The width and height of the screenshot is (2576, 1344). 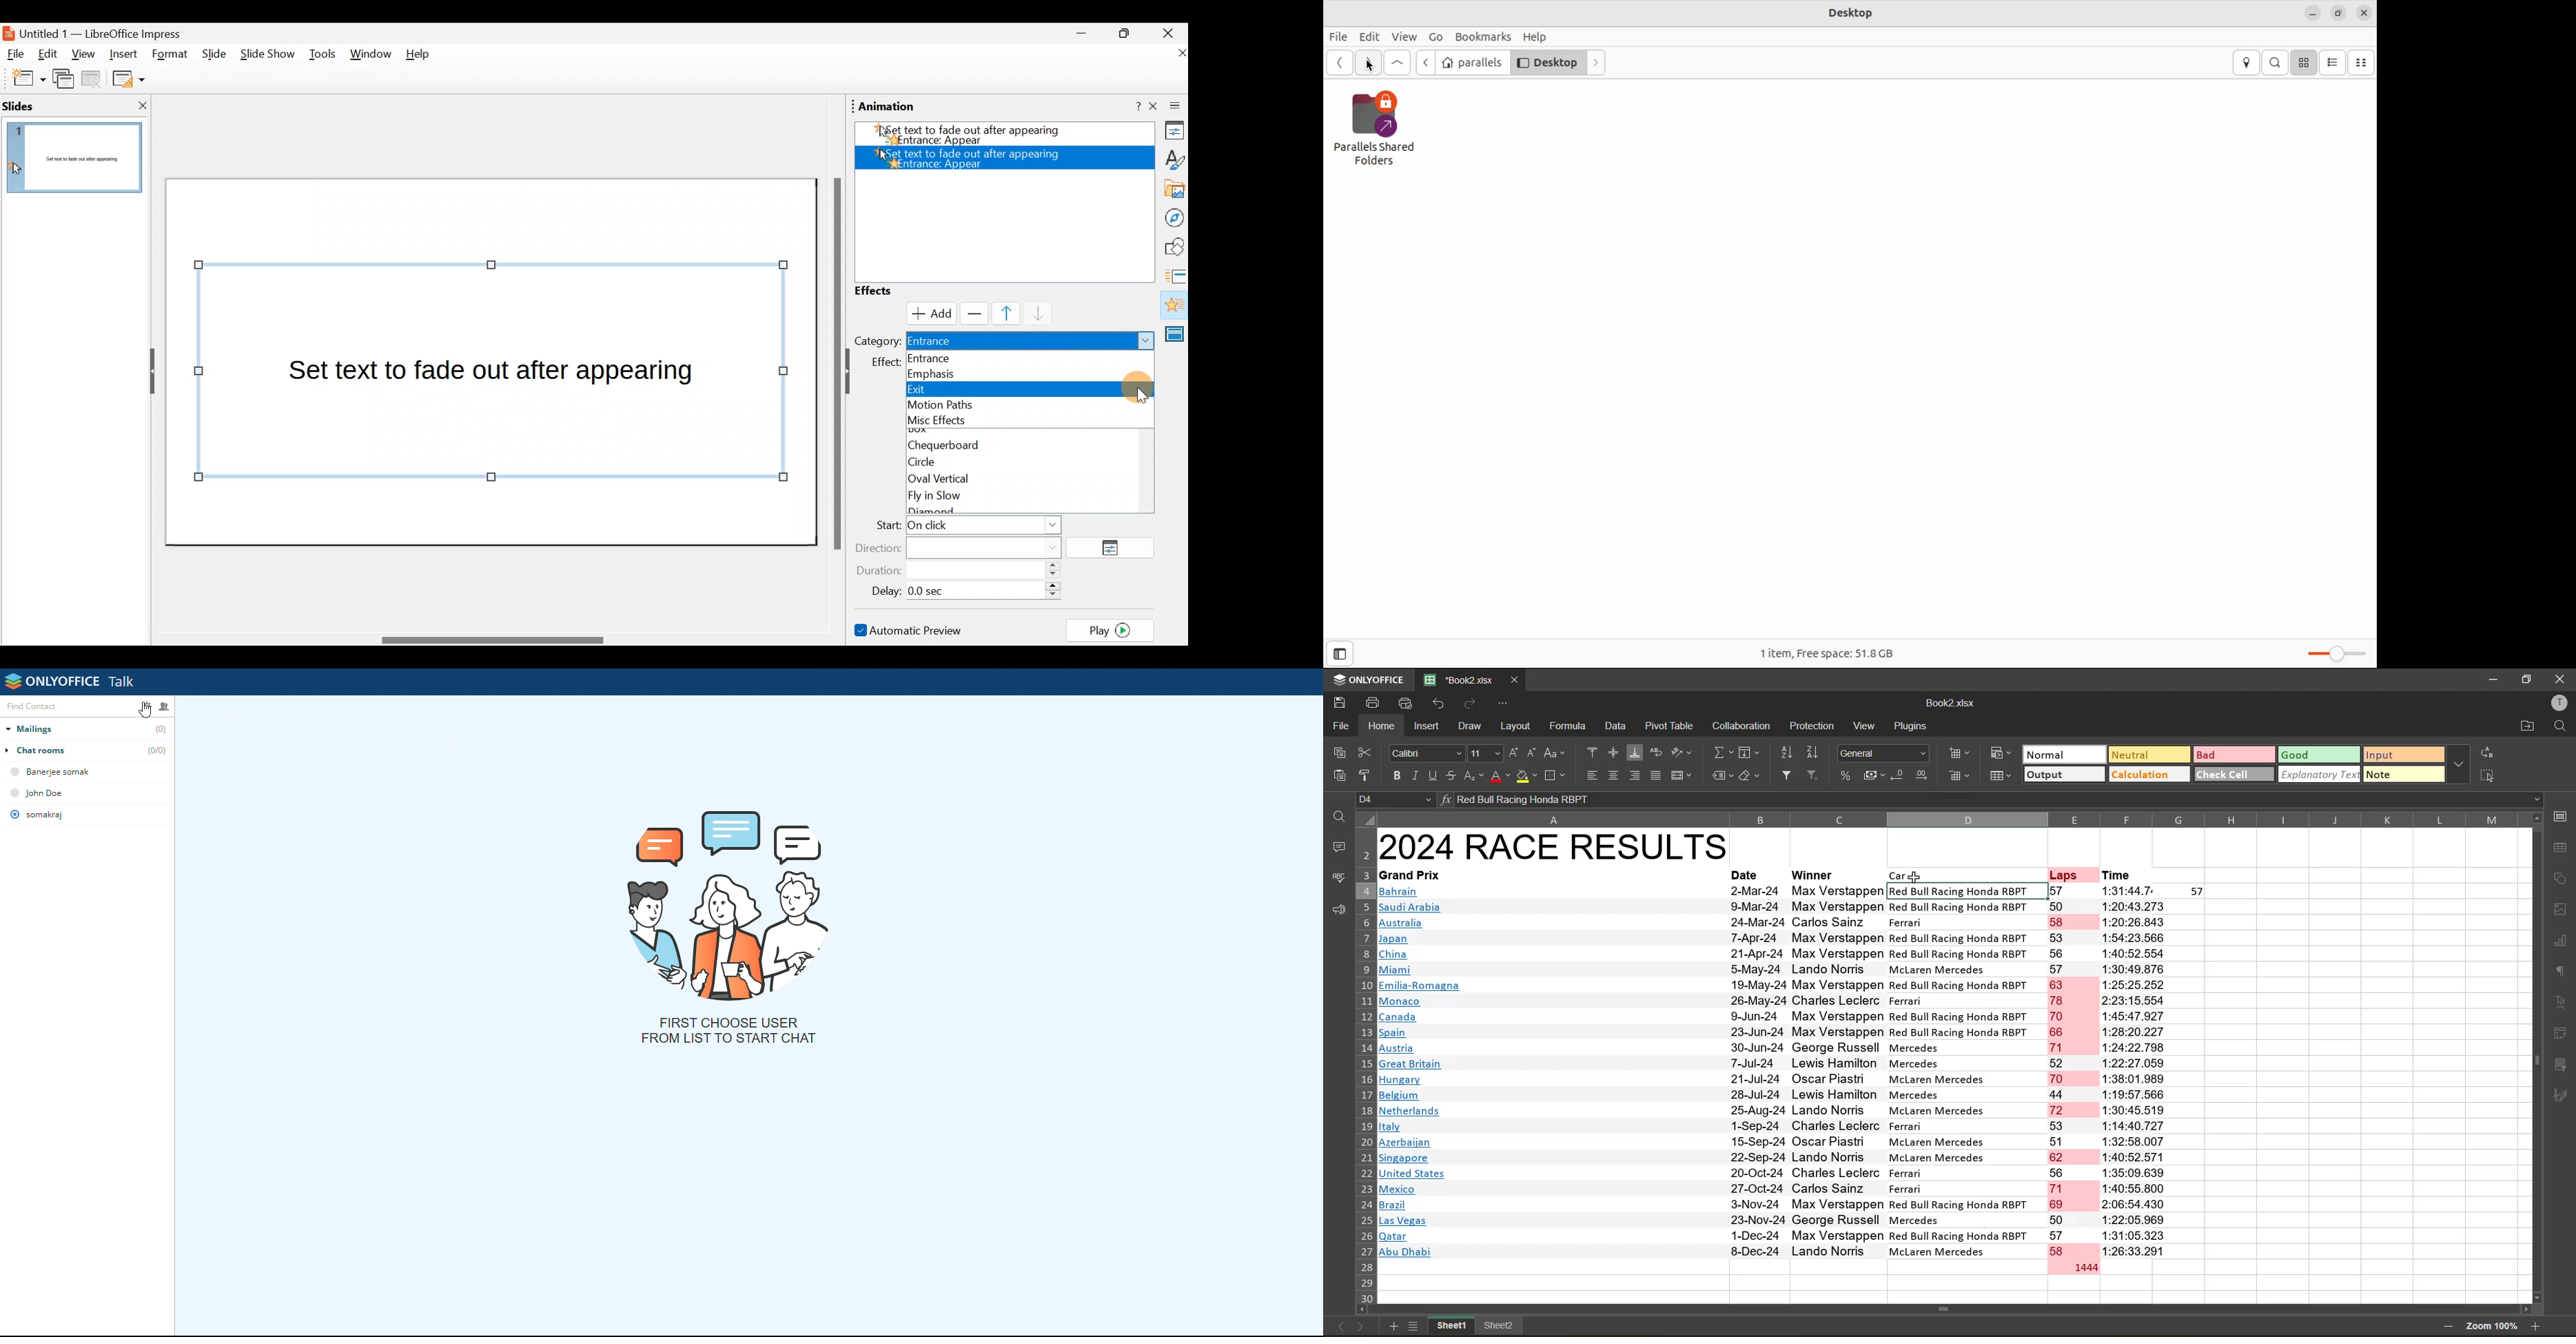 I want to click on home, so click(x=1381, y=726).